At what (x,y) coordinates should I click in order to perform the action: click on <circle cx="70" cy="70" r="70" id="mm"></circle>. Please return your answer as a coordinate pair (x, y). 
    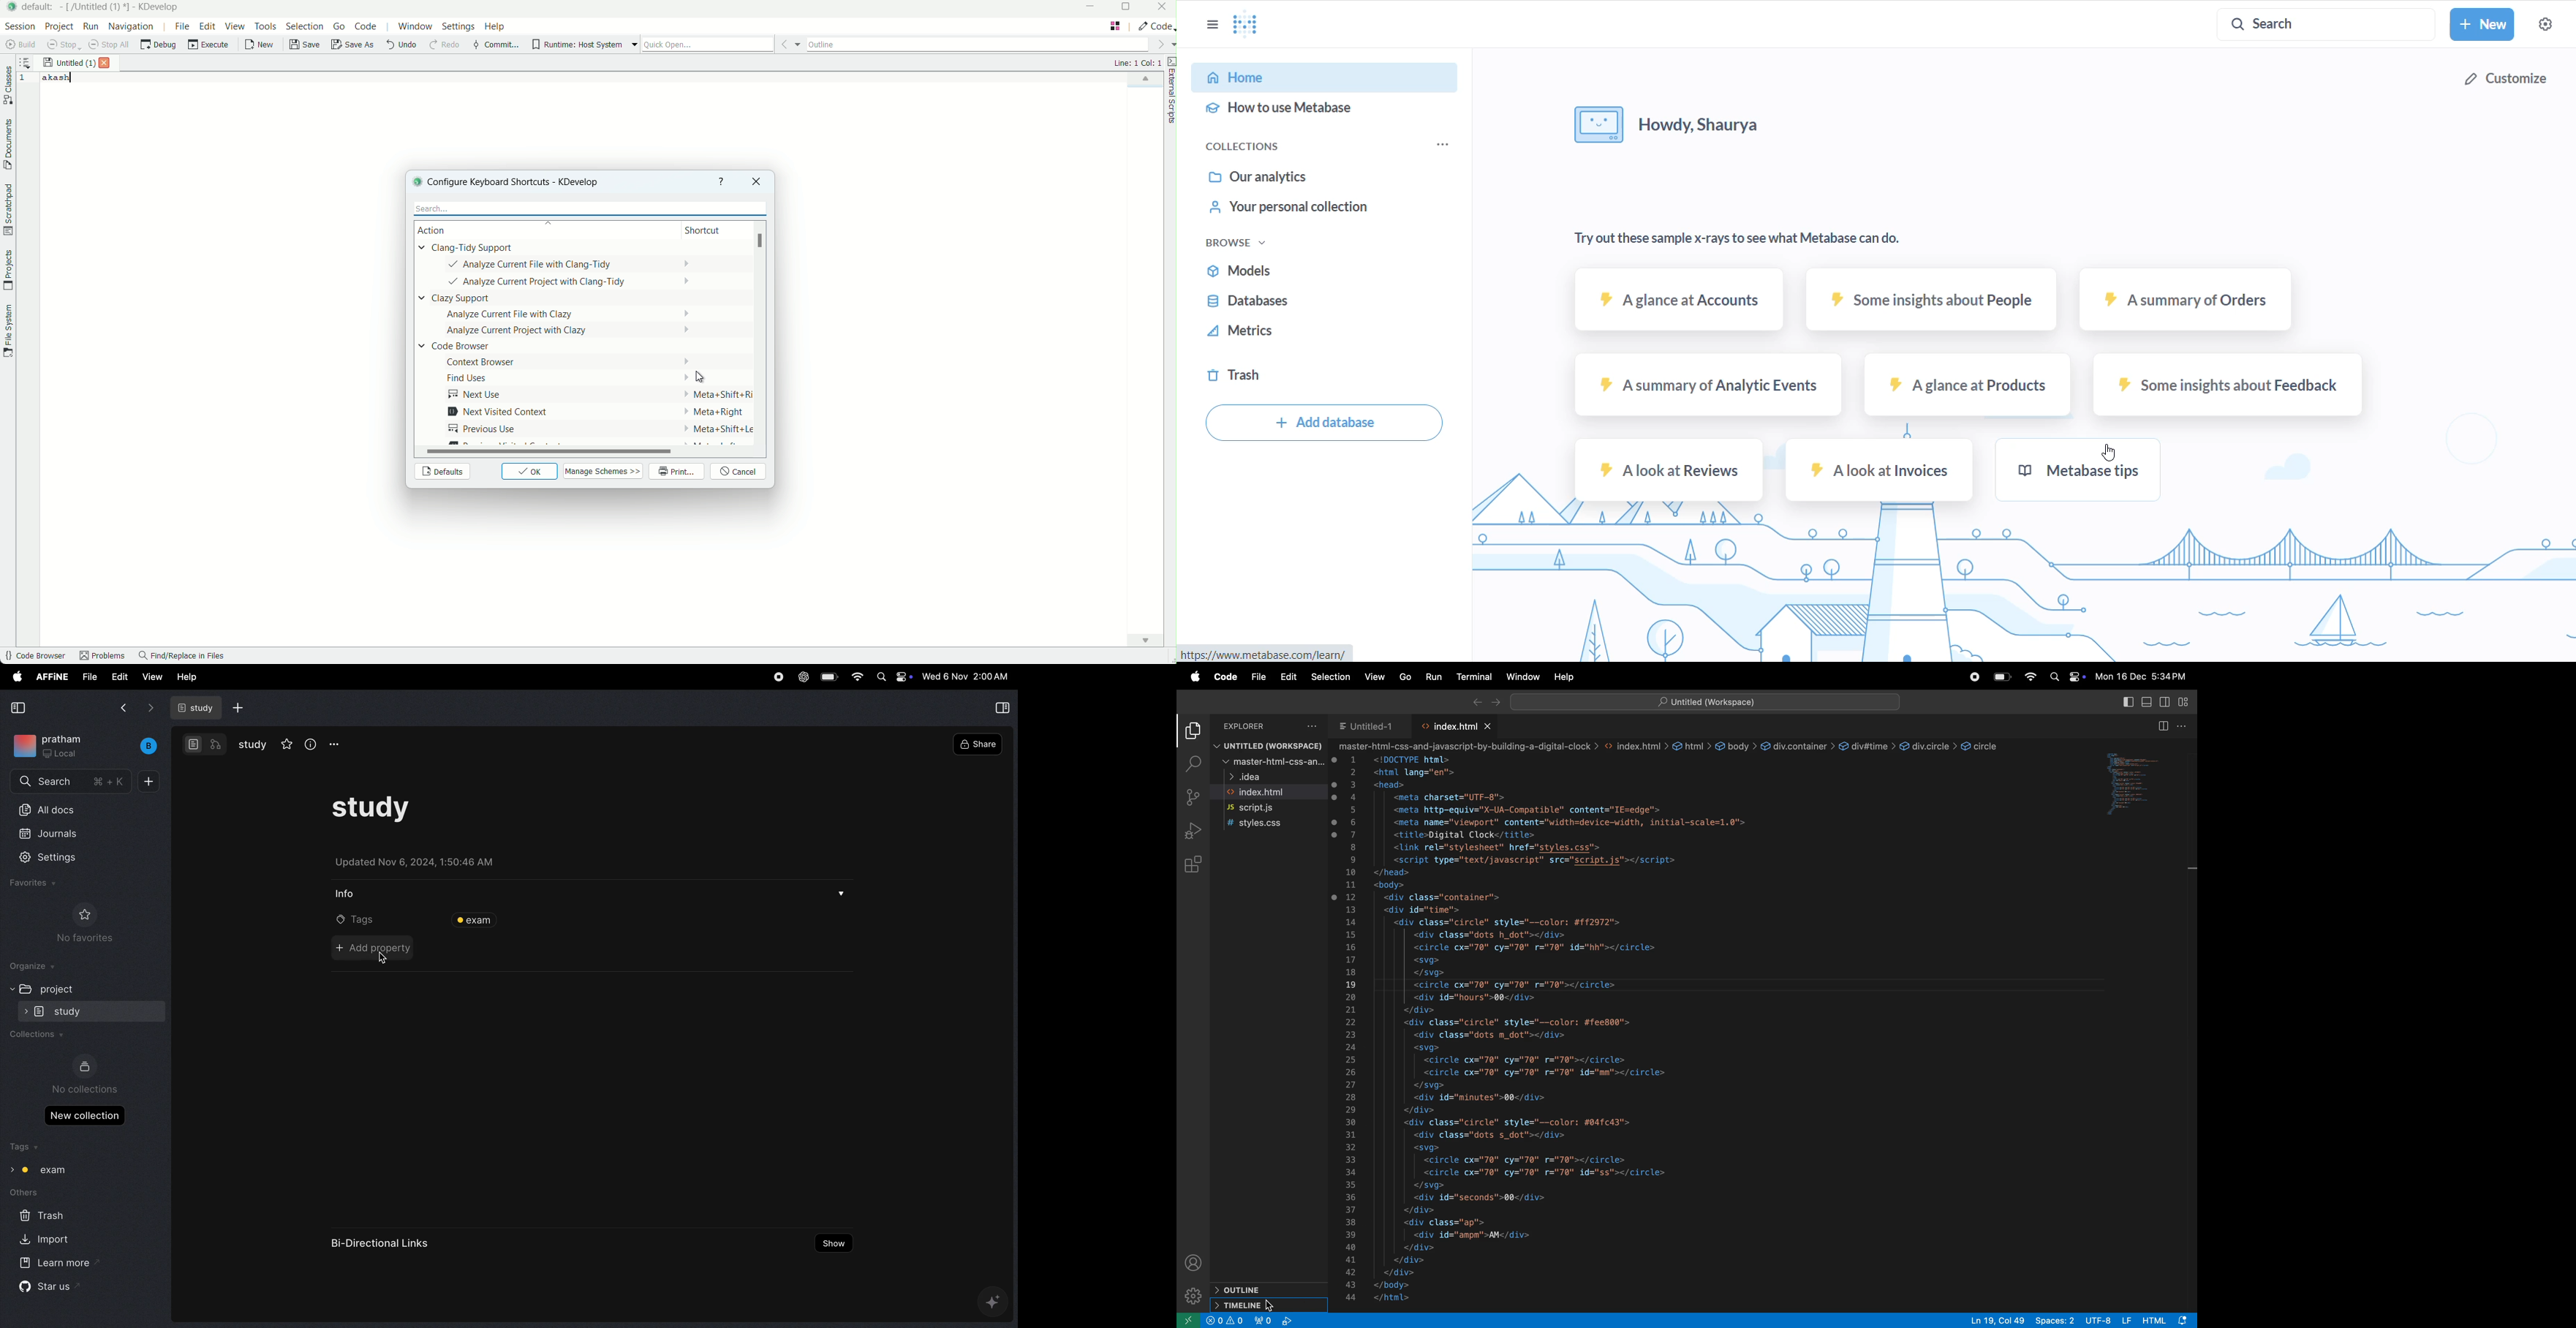
    Looking at the image, I should click on (1559, 1072).